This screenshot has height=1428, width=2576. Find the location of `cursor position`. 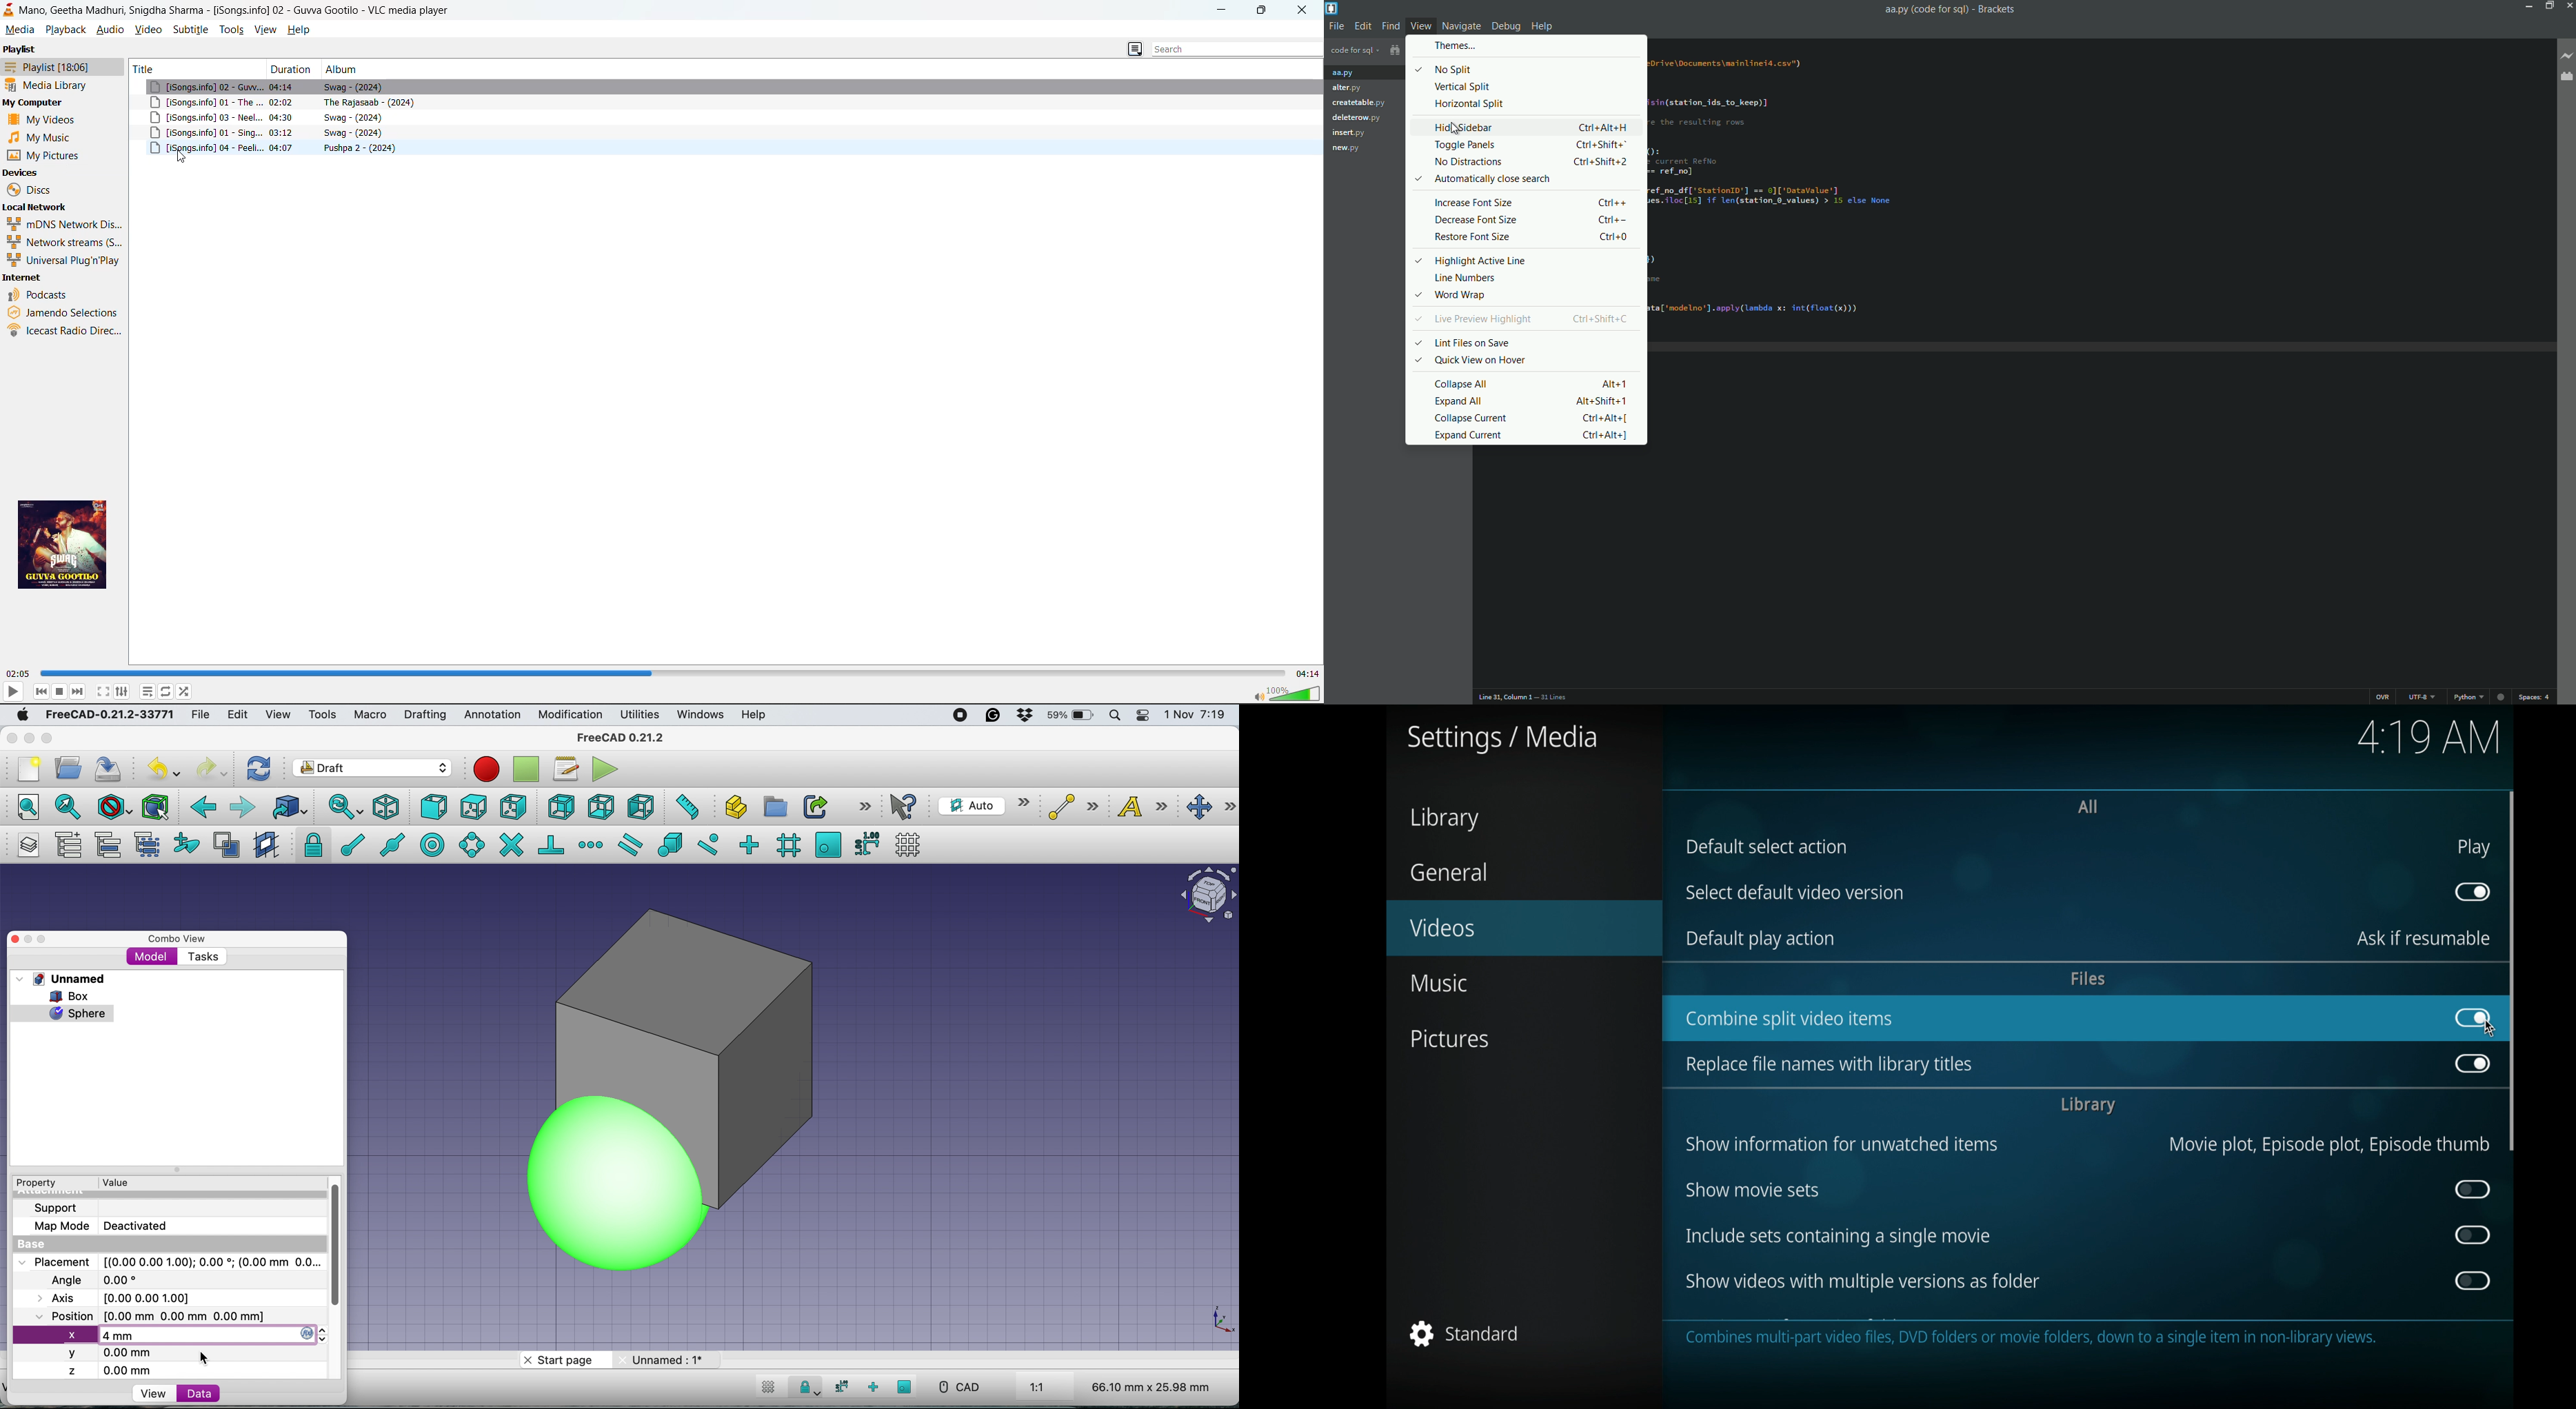

cursor position is located at coordinates (1507, 697).